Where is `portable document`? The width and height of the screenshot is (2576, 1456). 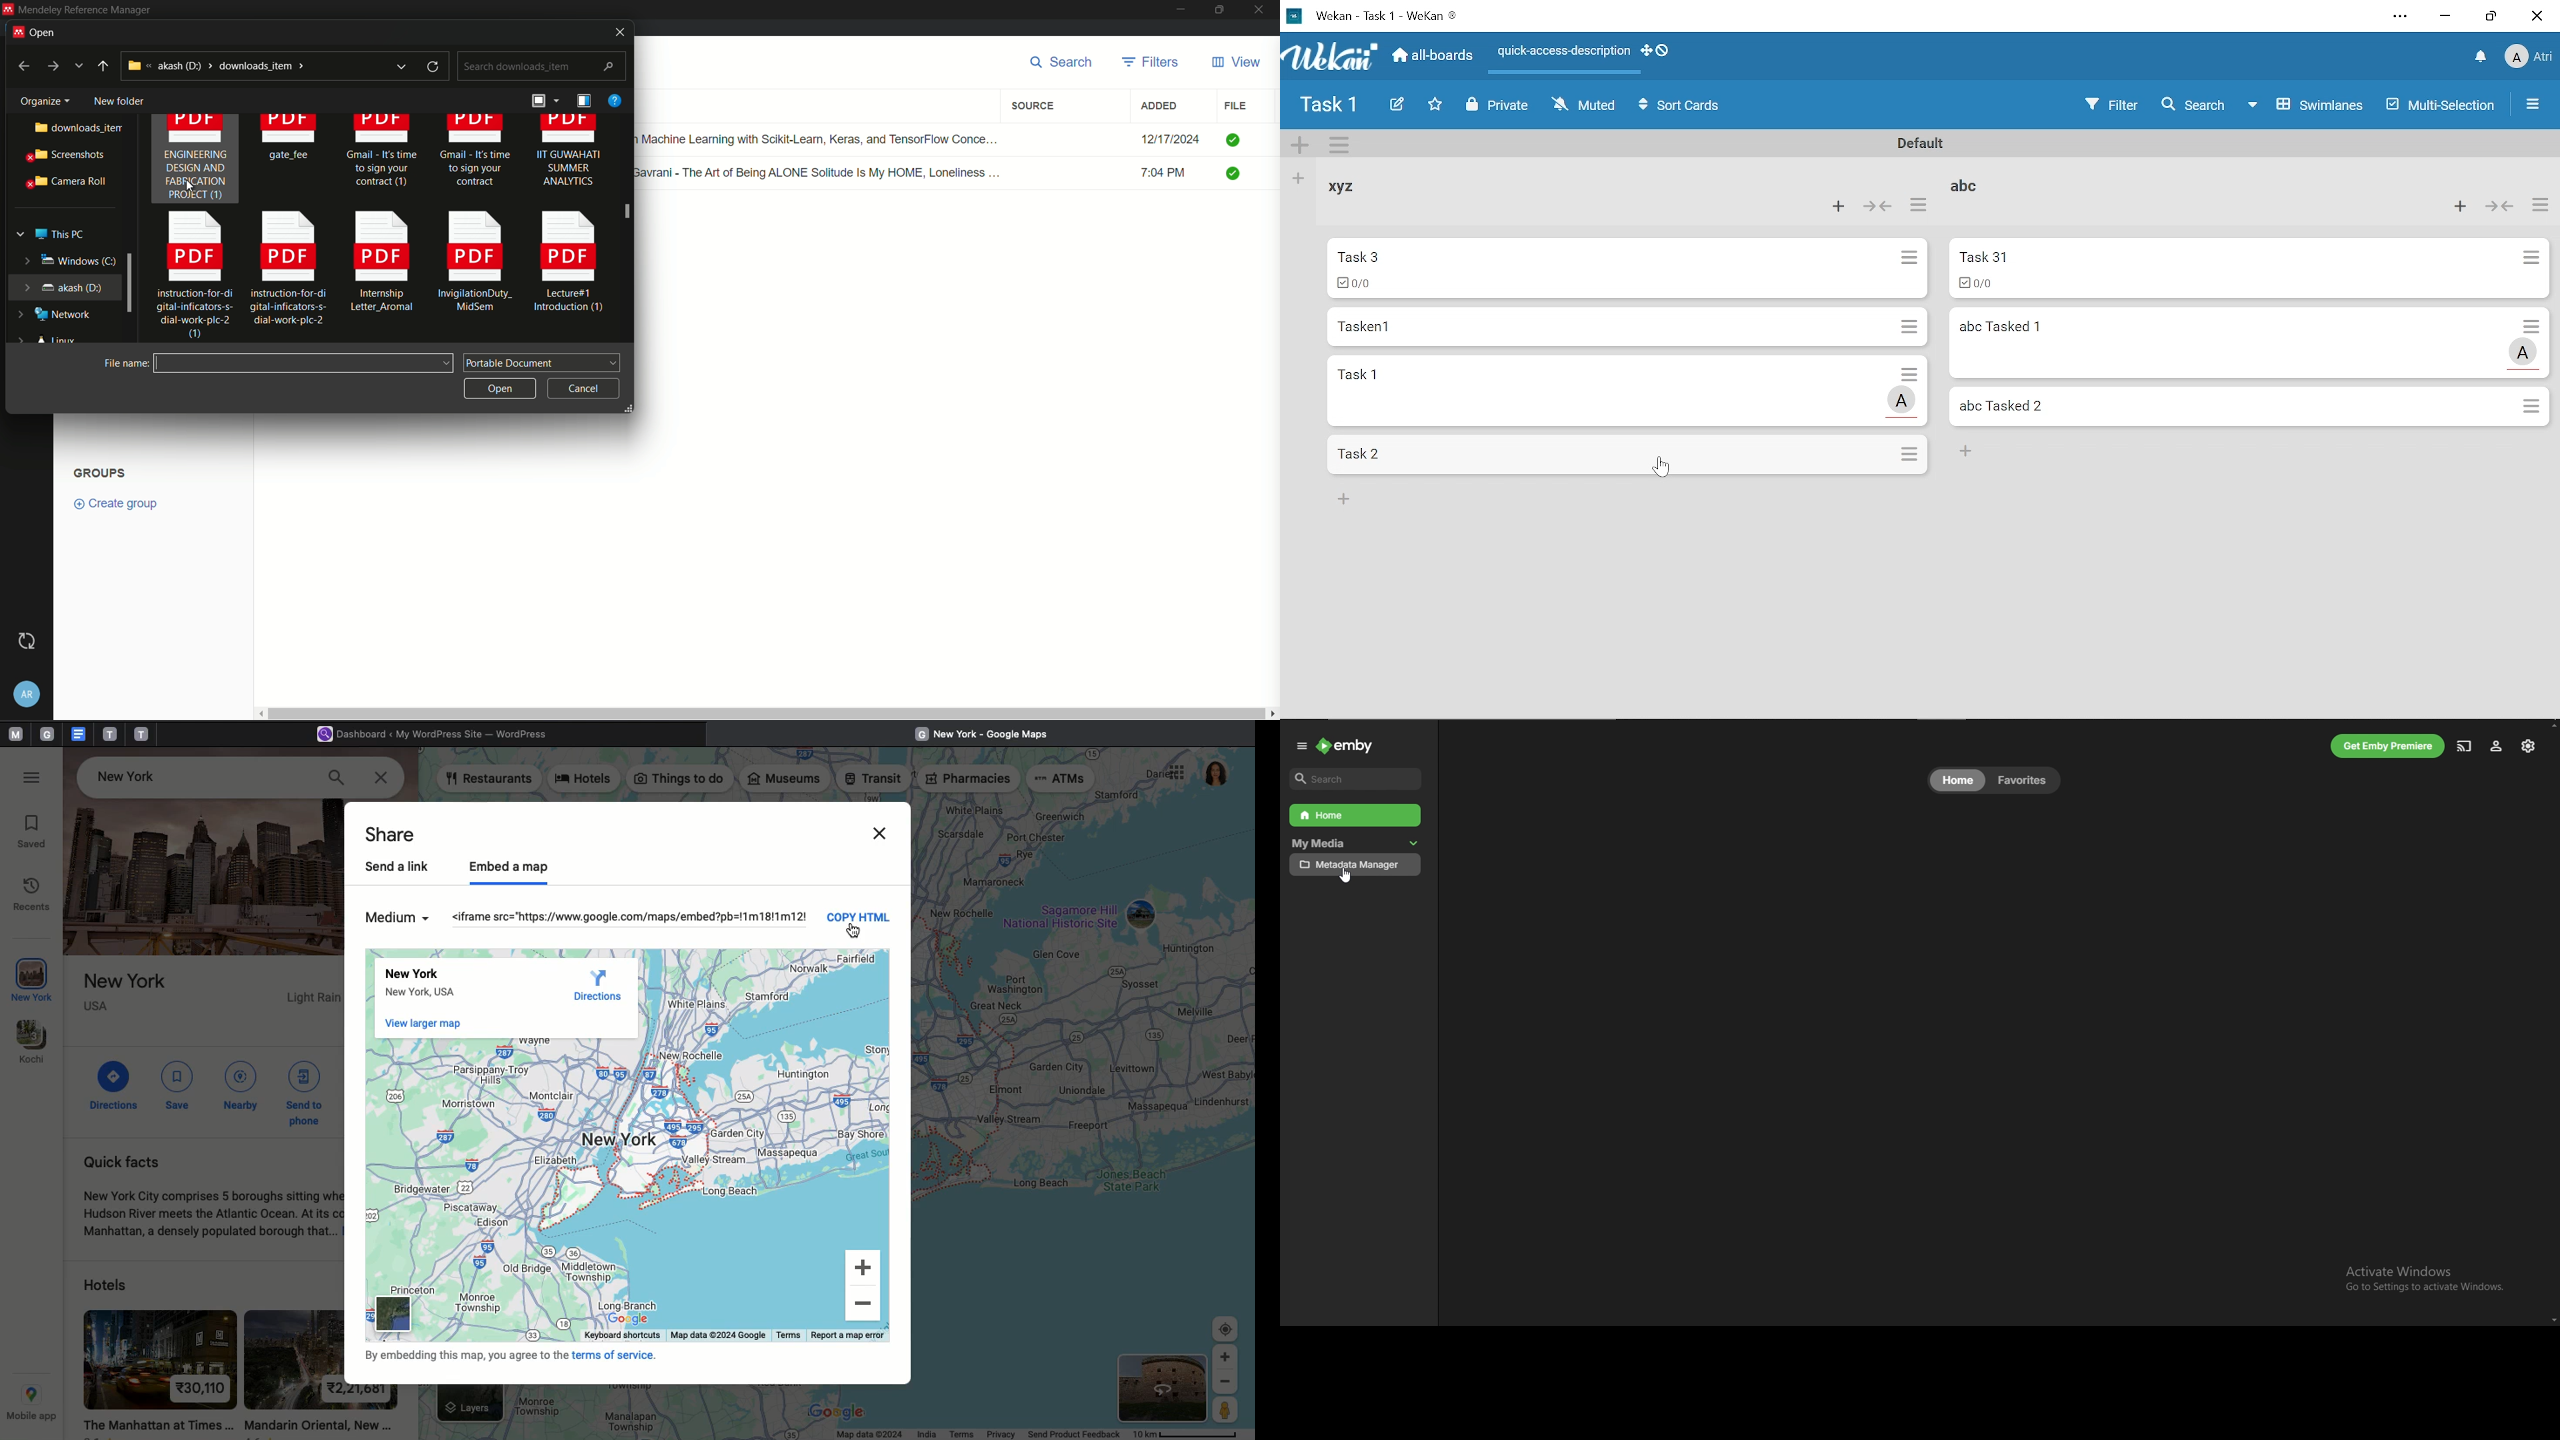
portable document is located at coordinates (543, 361).